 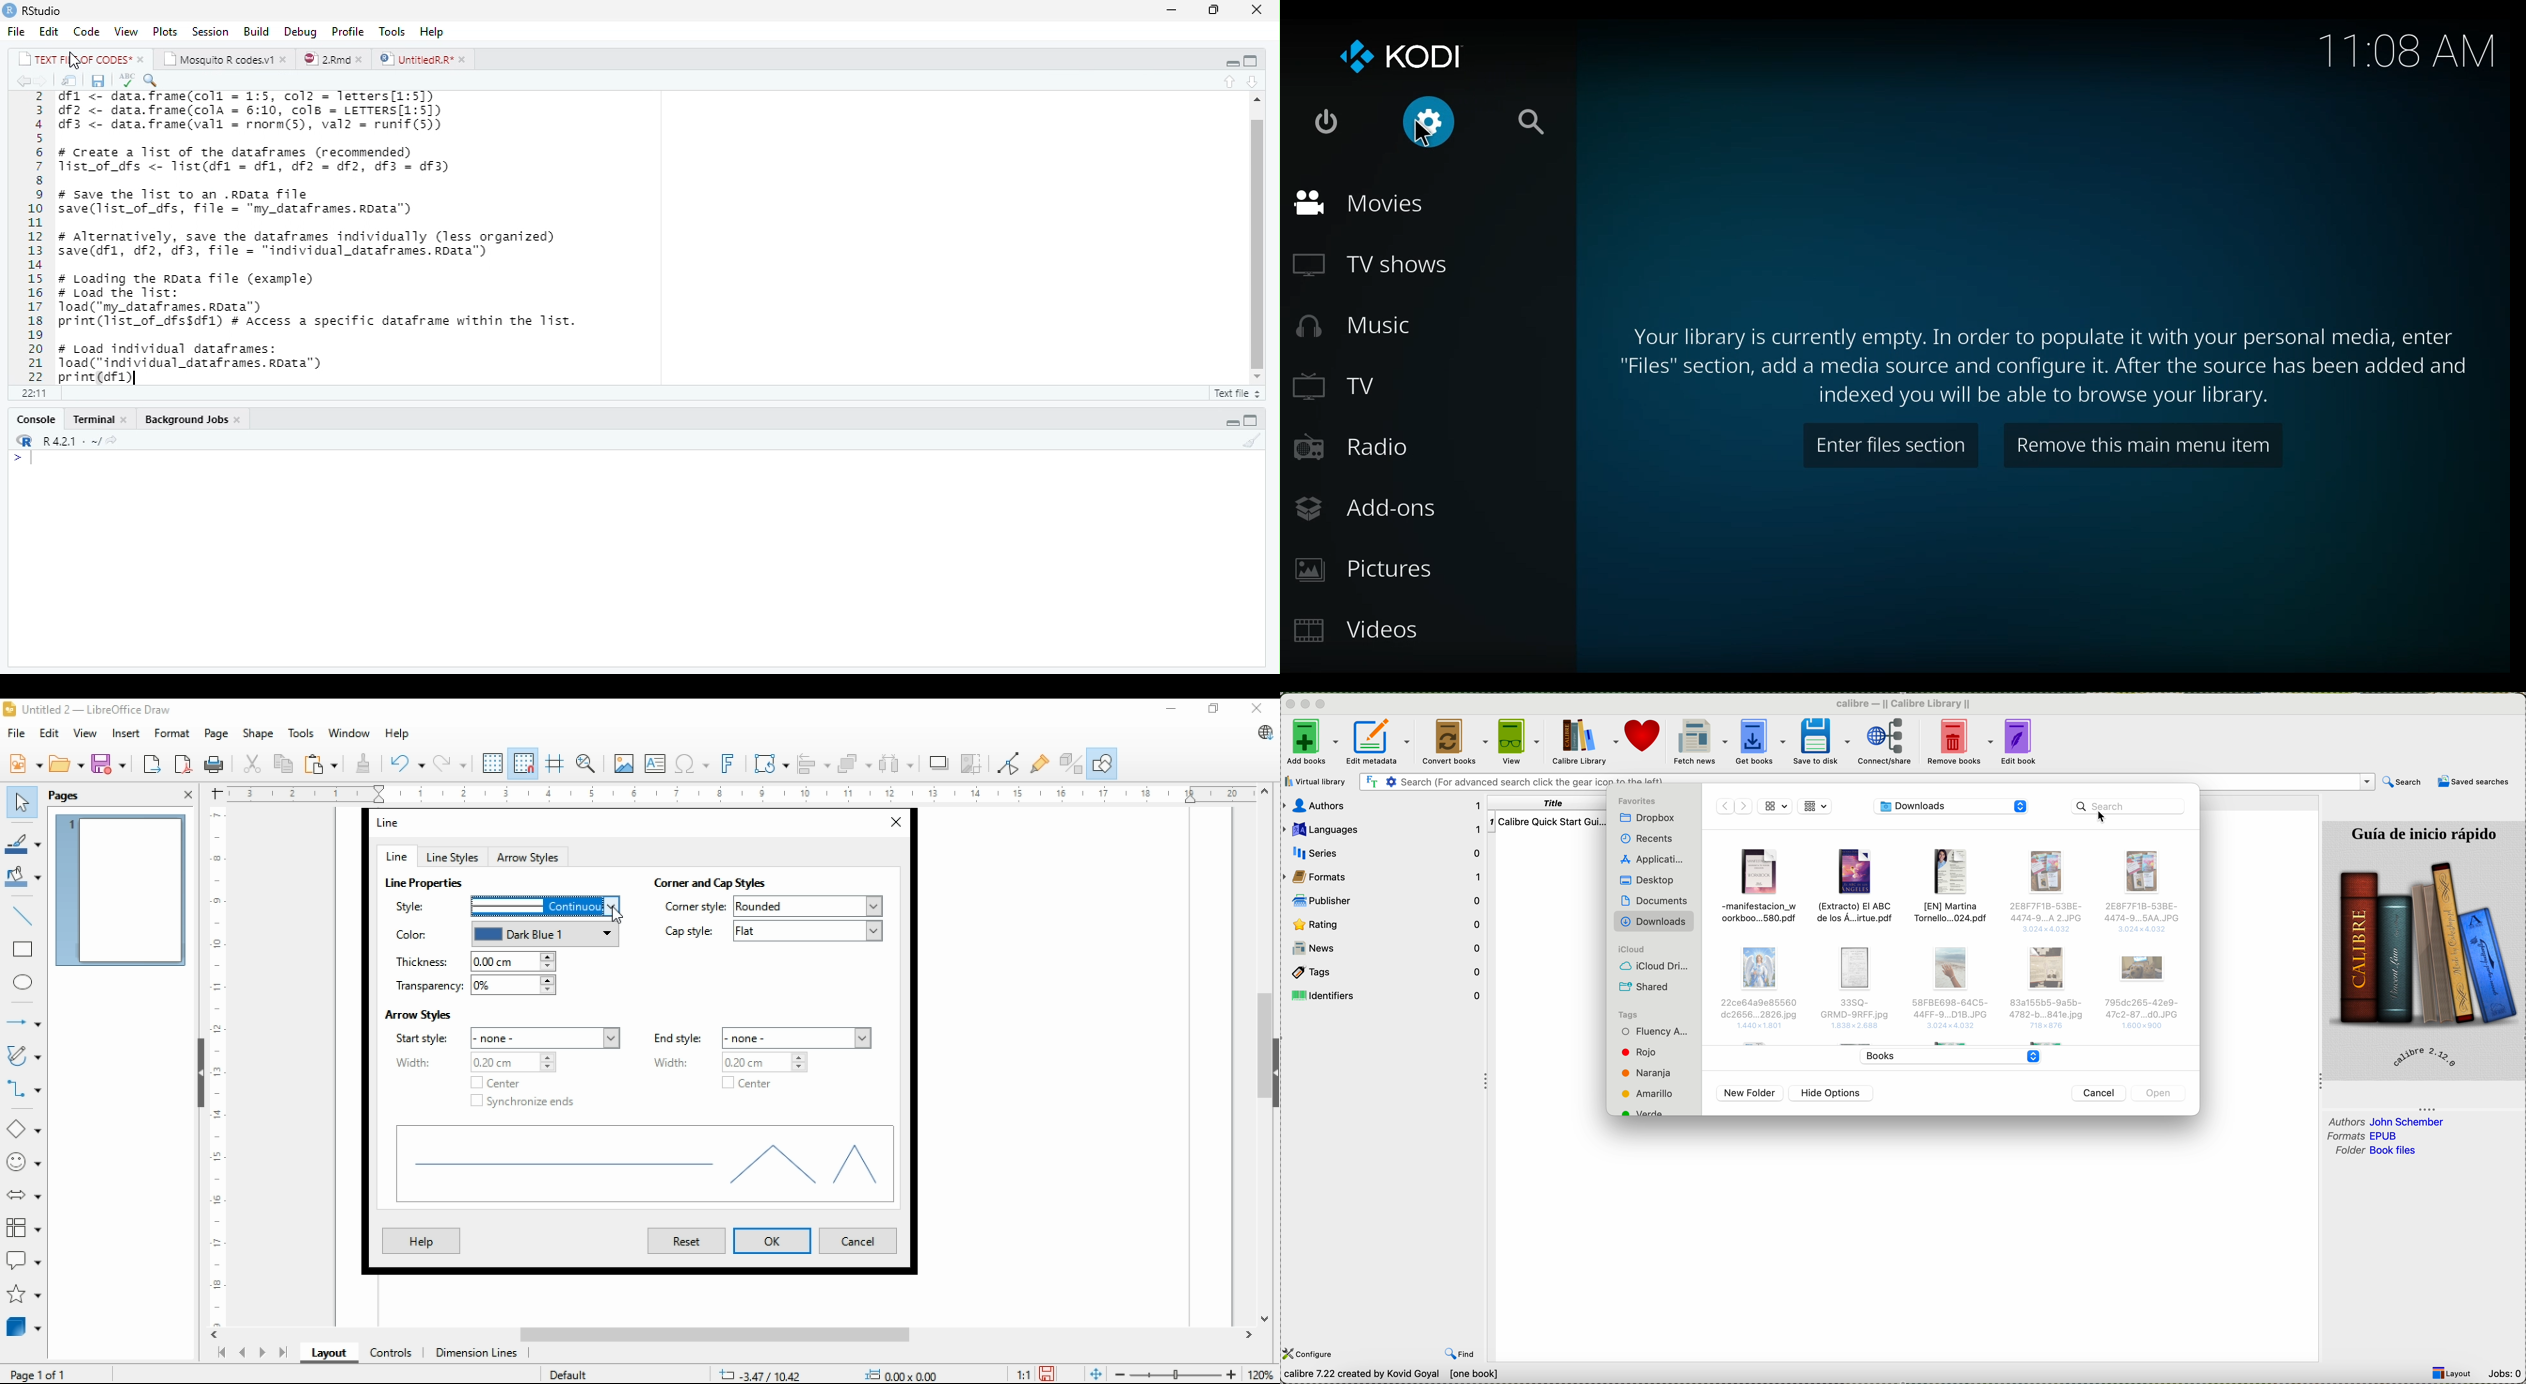 I want to click on line format window, so click(x=396, y=822).